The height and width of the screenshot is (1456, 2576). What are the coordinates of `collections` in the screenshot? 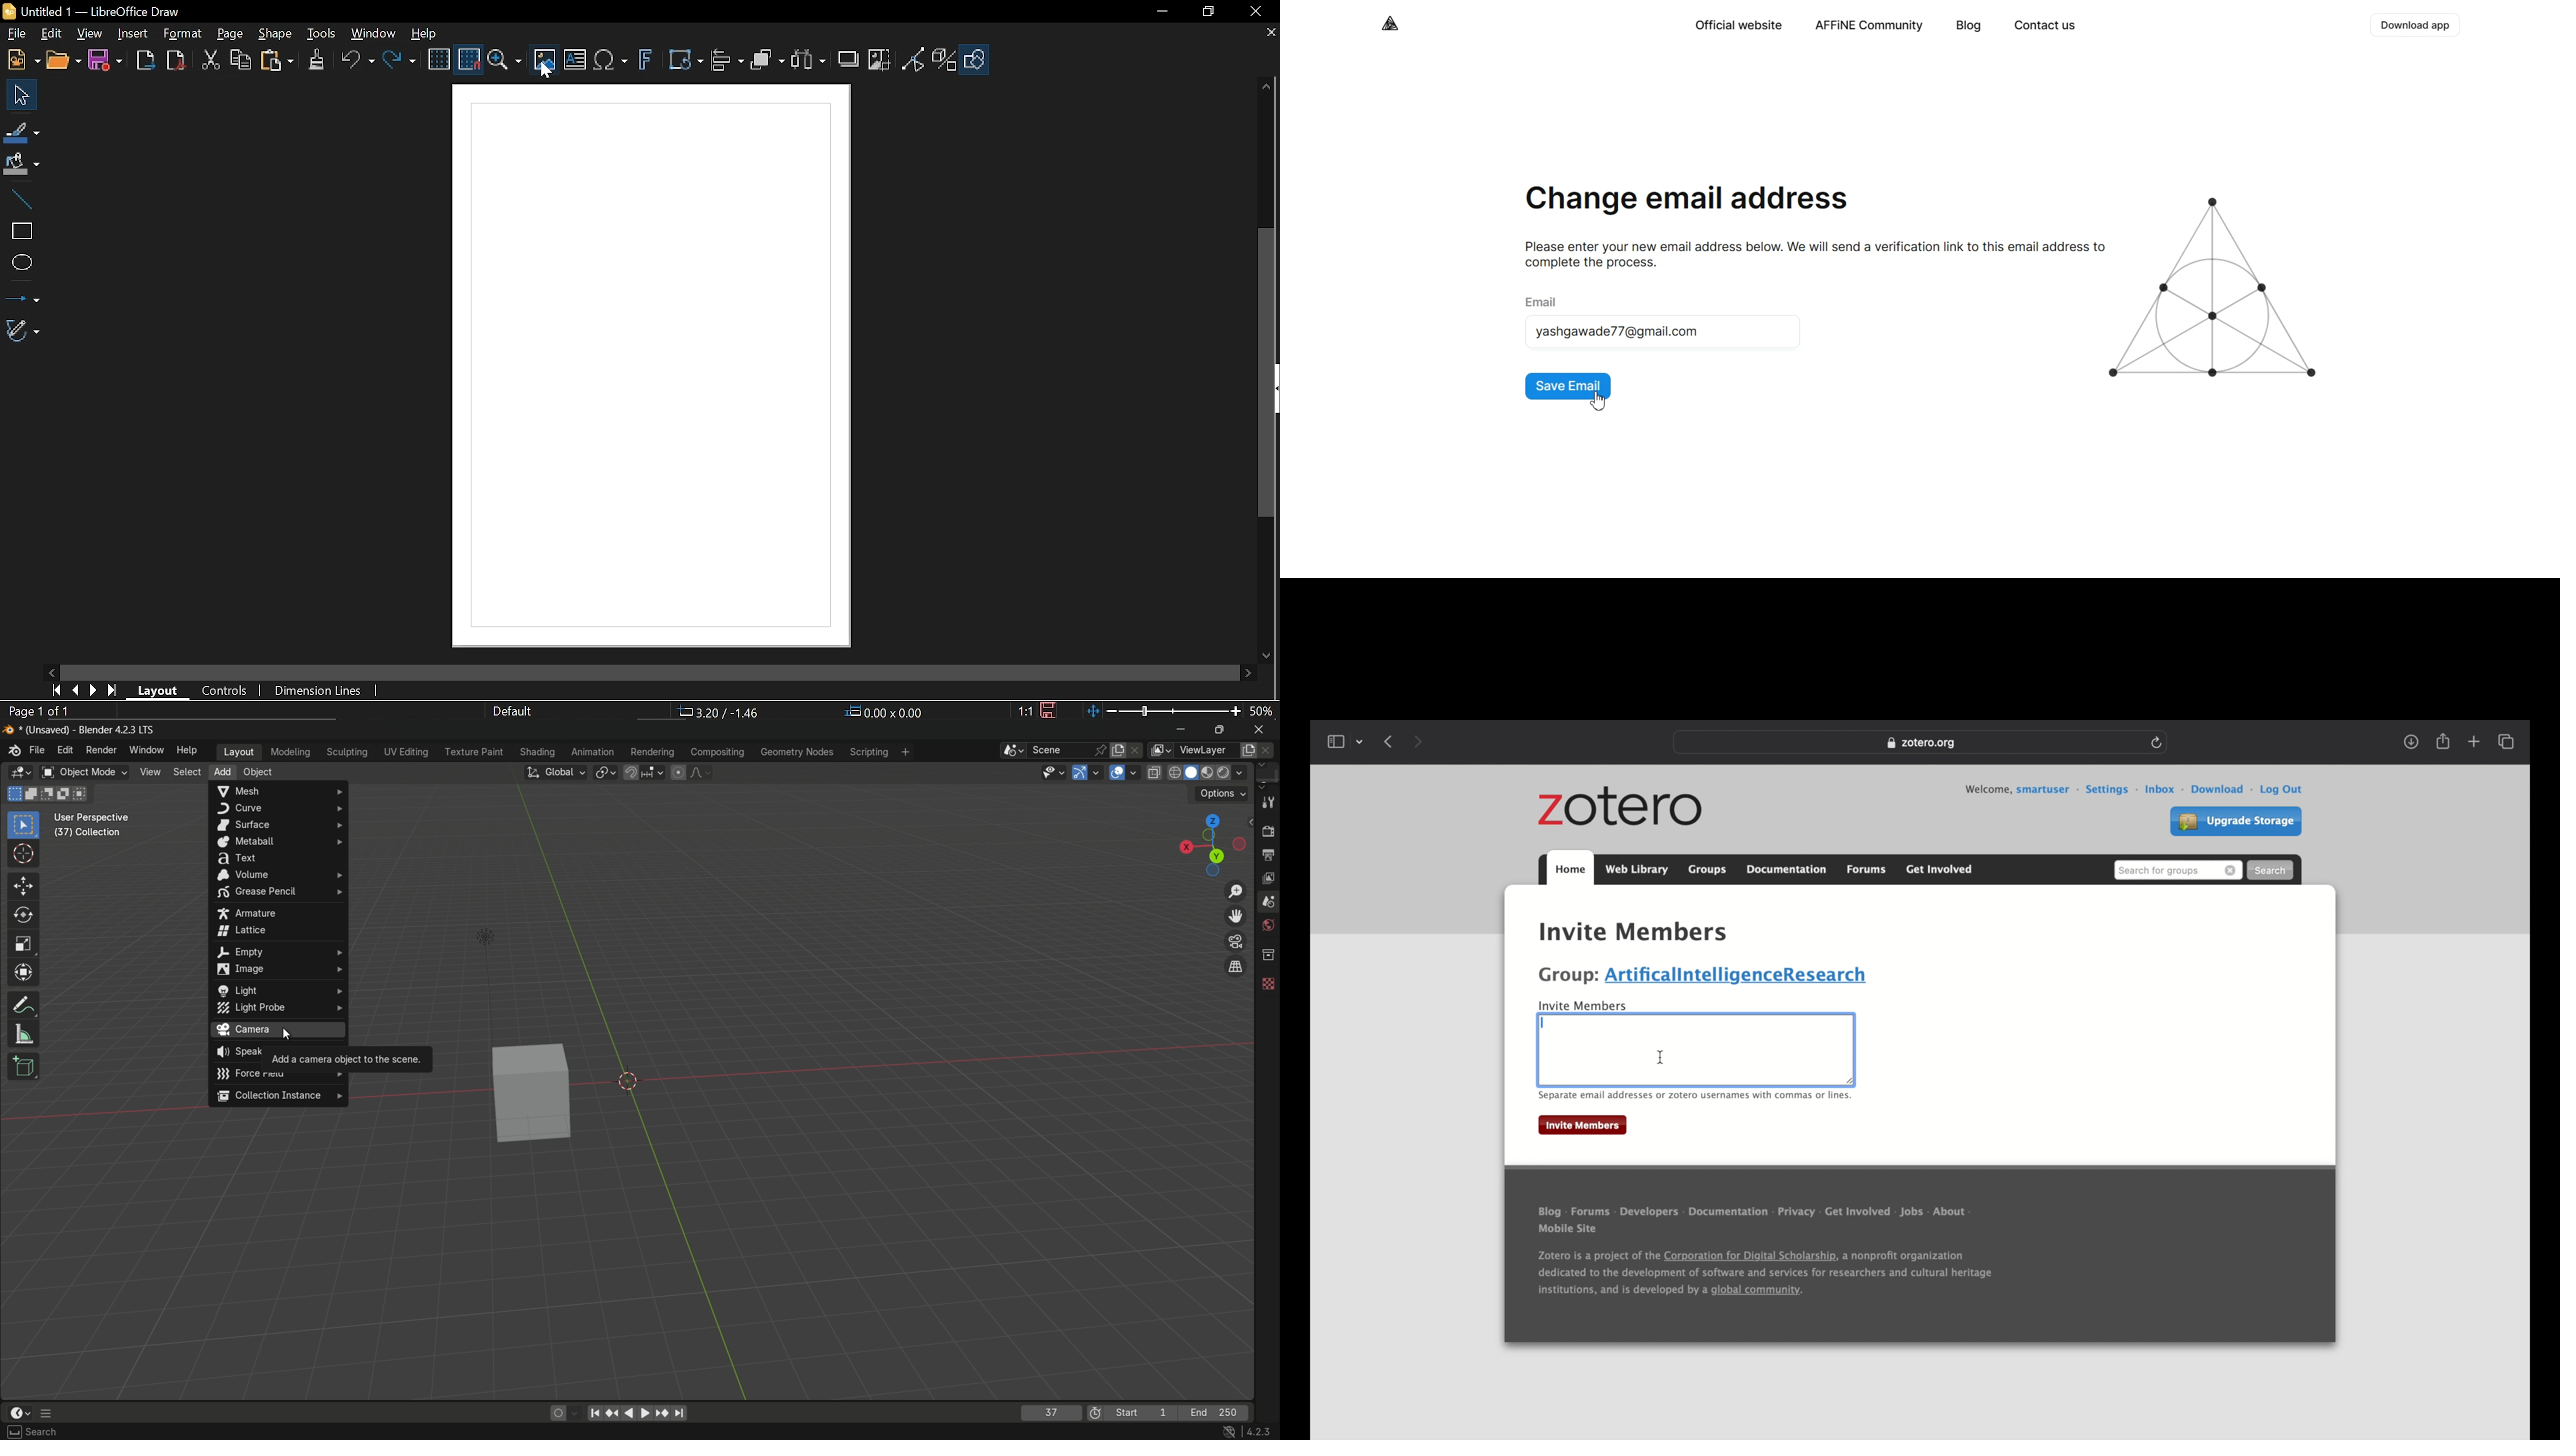 It's located at (1267, 955).